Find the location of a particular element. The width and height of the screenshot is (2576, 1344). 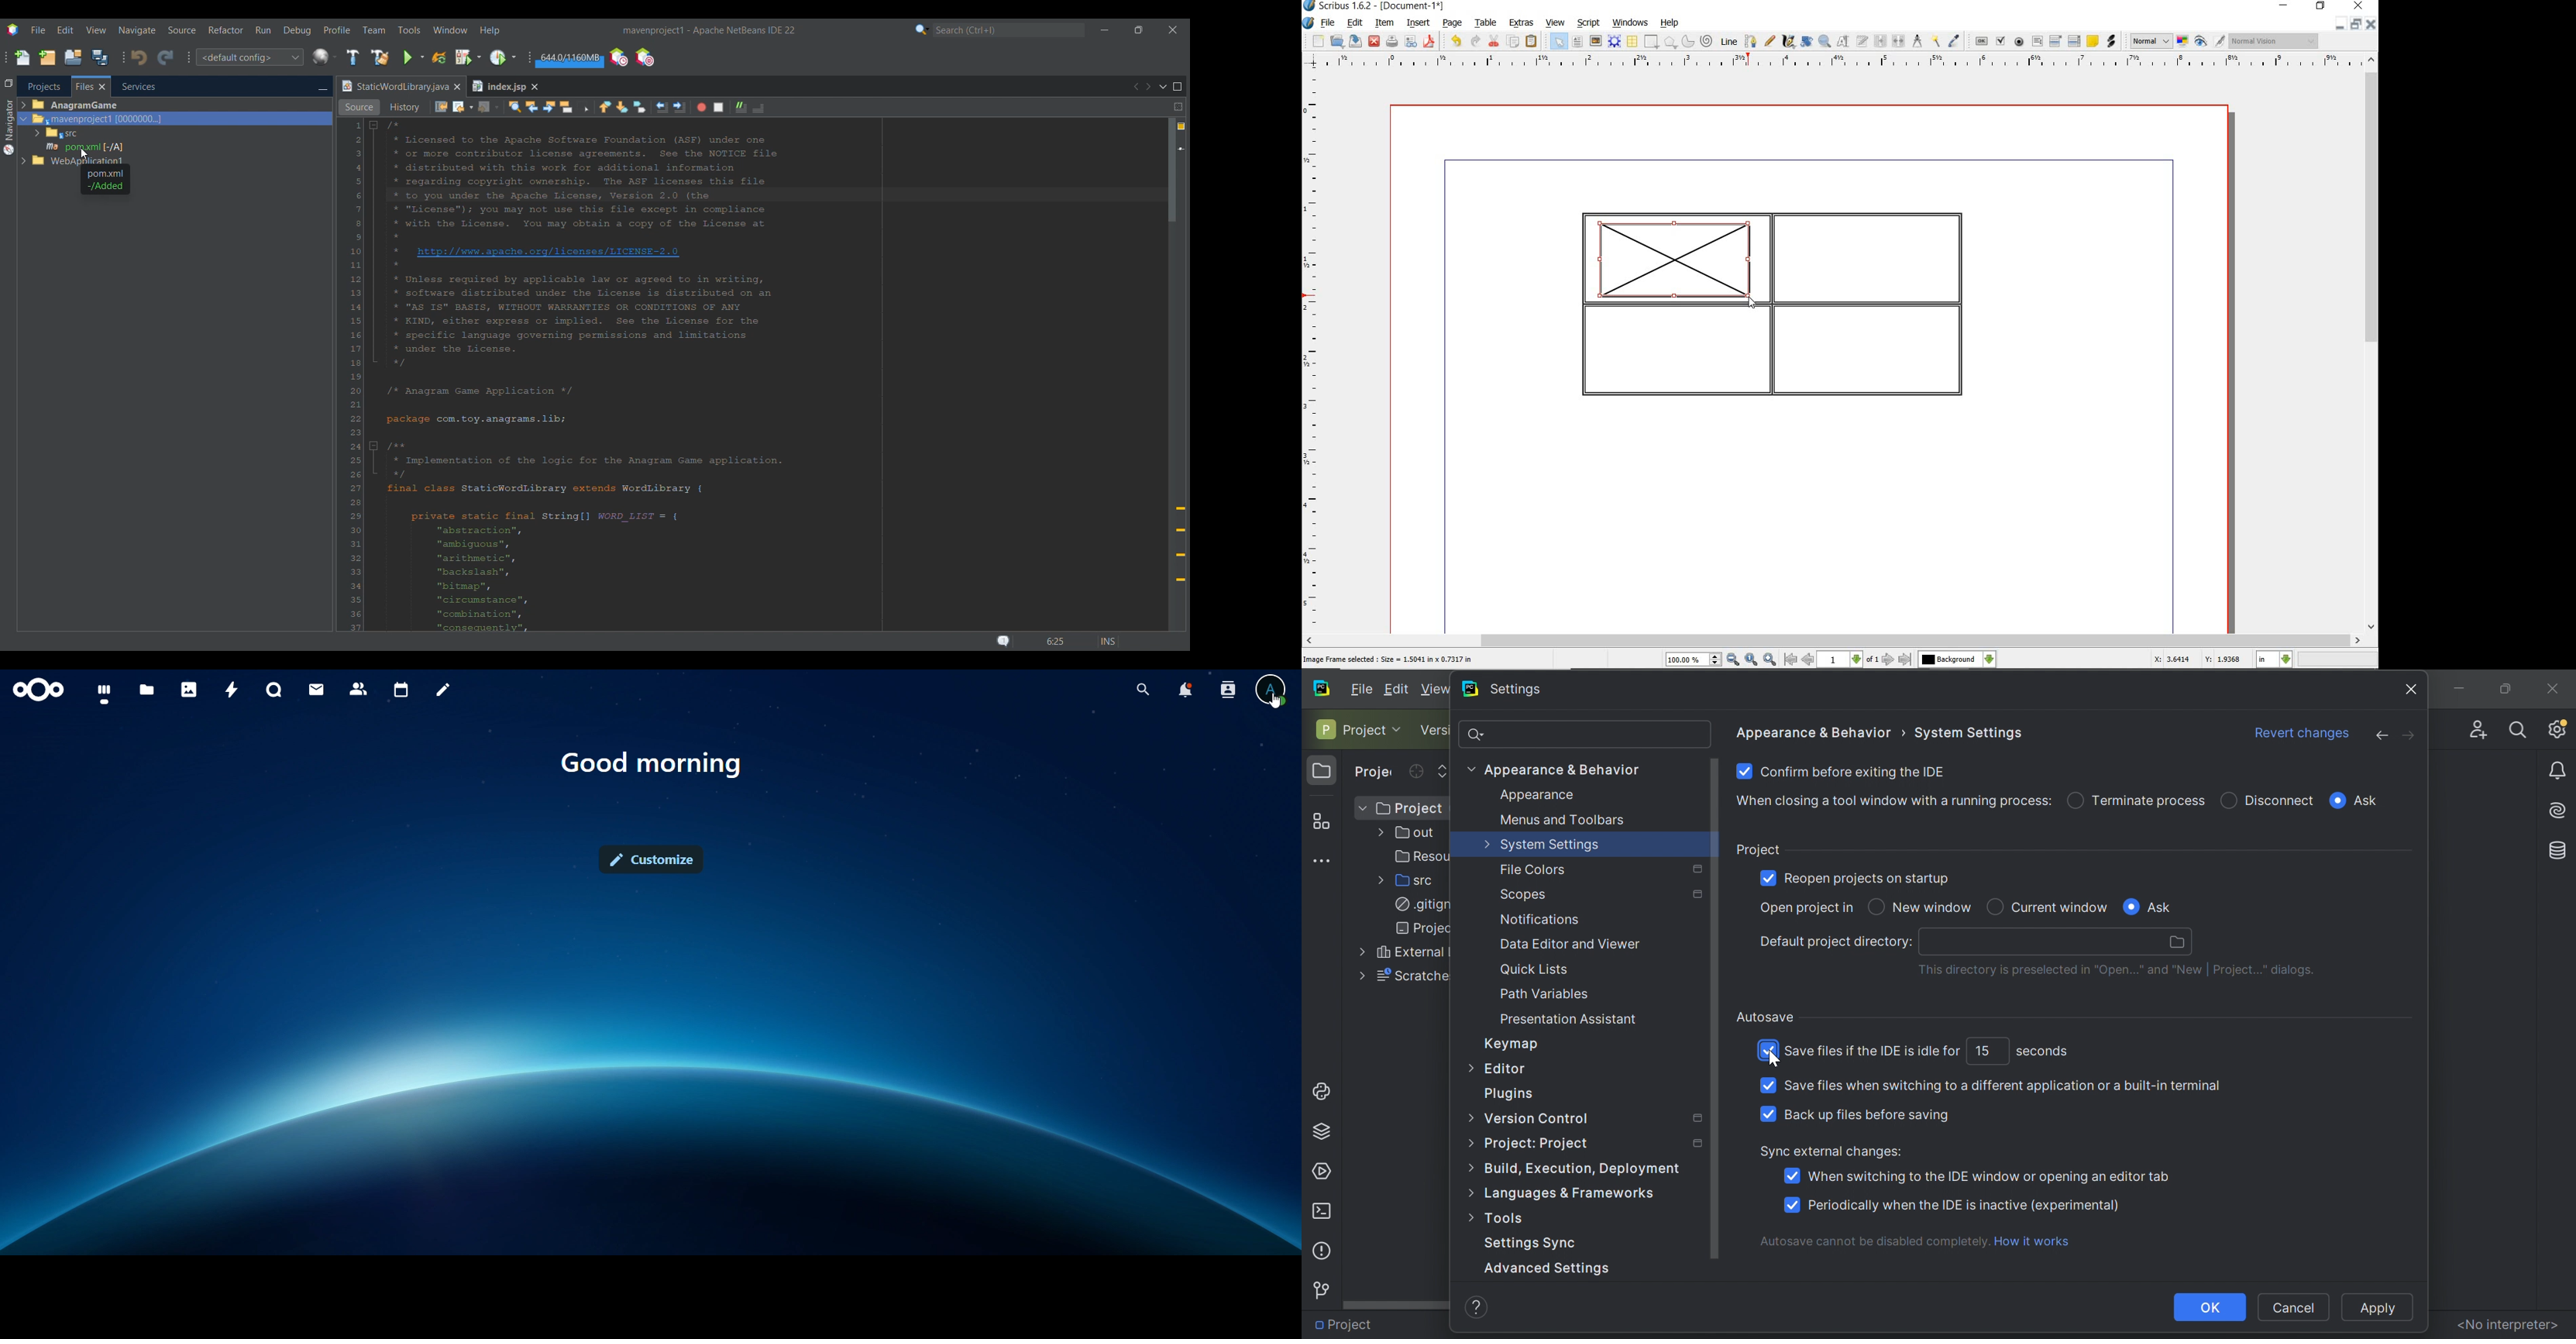

select current page level is located at coordinates (1848, 659).